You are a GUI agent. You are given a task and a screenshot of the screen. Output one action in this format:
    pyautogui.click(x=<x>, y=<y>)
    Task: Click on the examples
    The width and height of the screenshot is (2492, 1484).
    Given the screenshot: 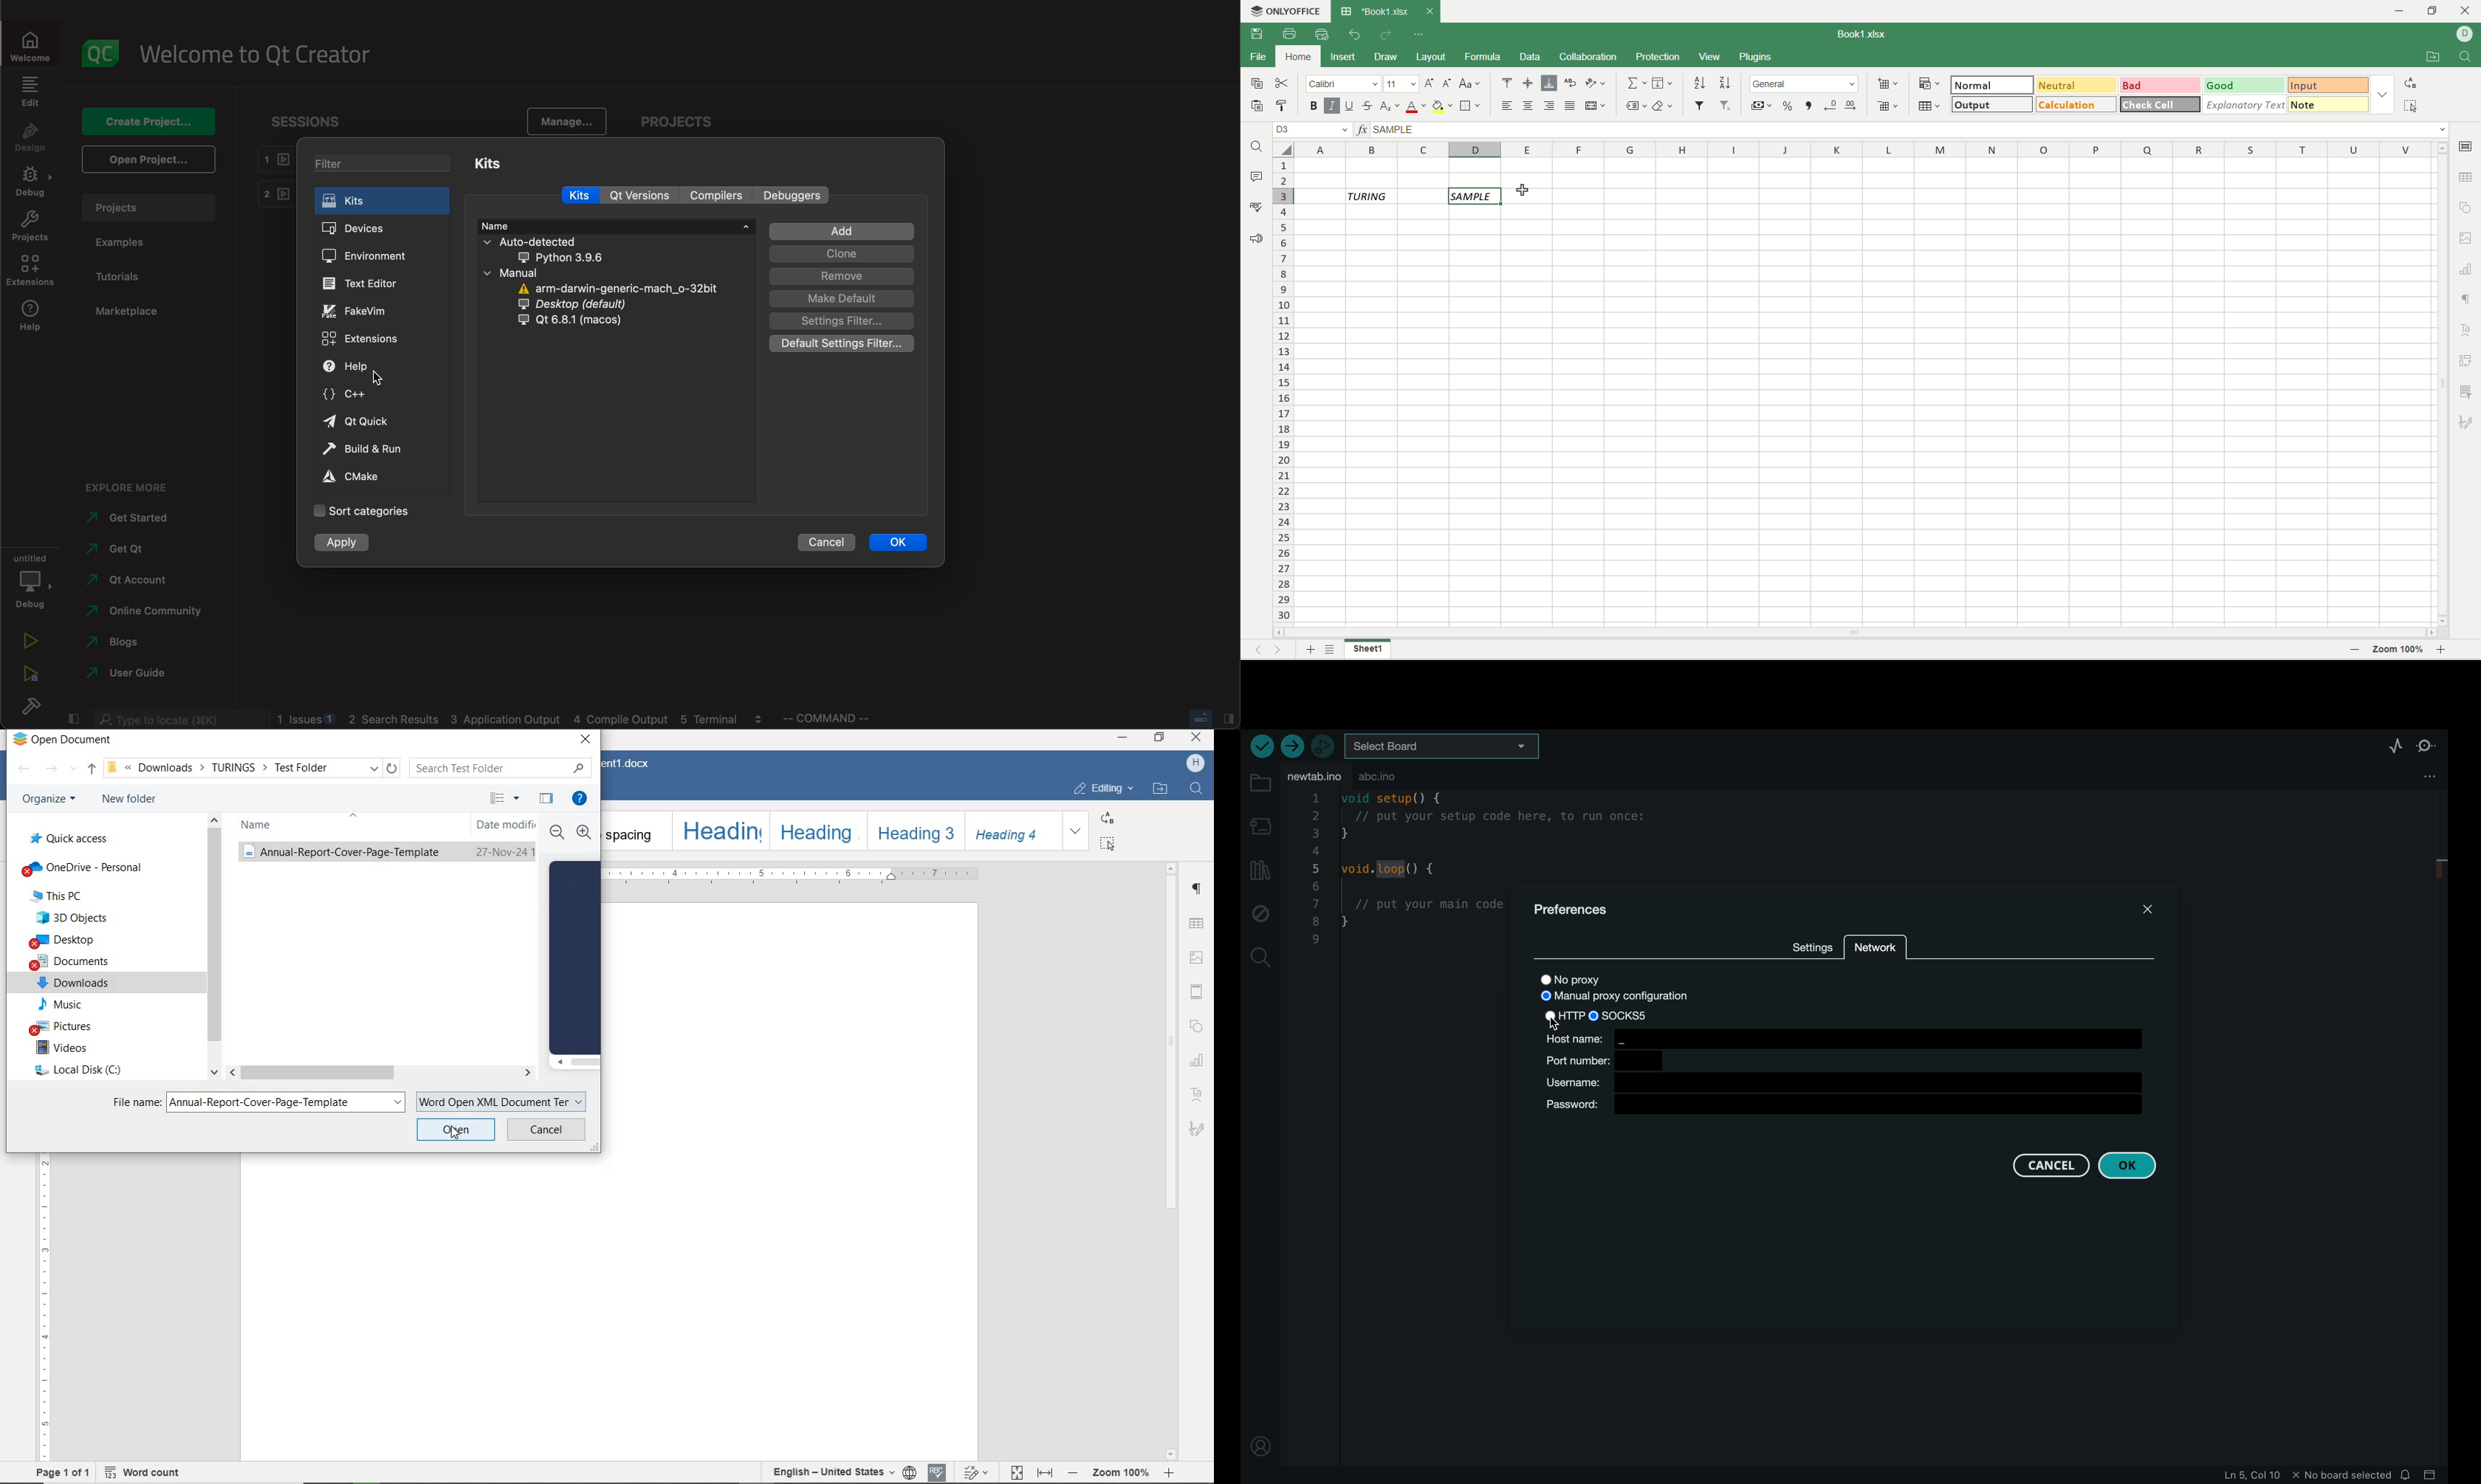 What is the action you would take?
    pyautogui.click(x=136, y=247)
    